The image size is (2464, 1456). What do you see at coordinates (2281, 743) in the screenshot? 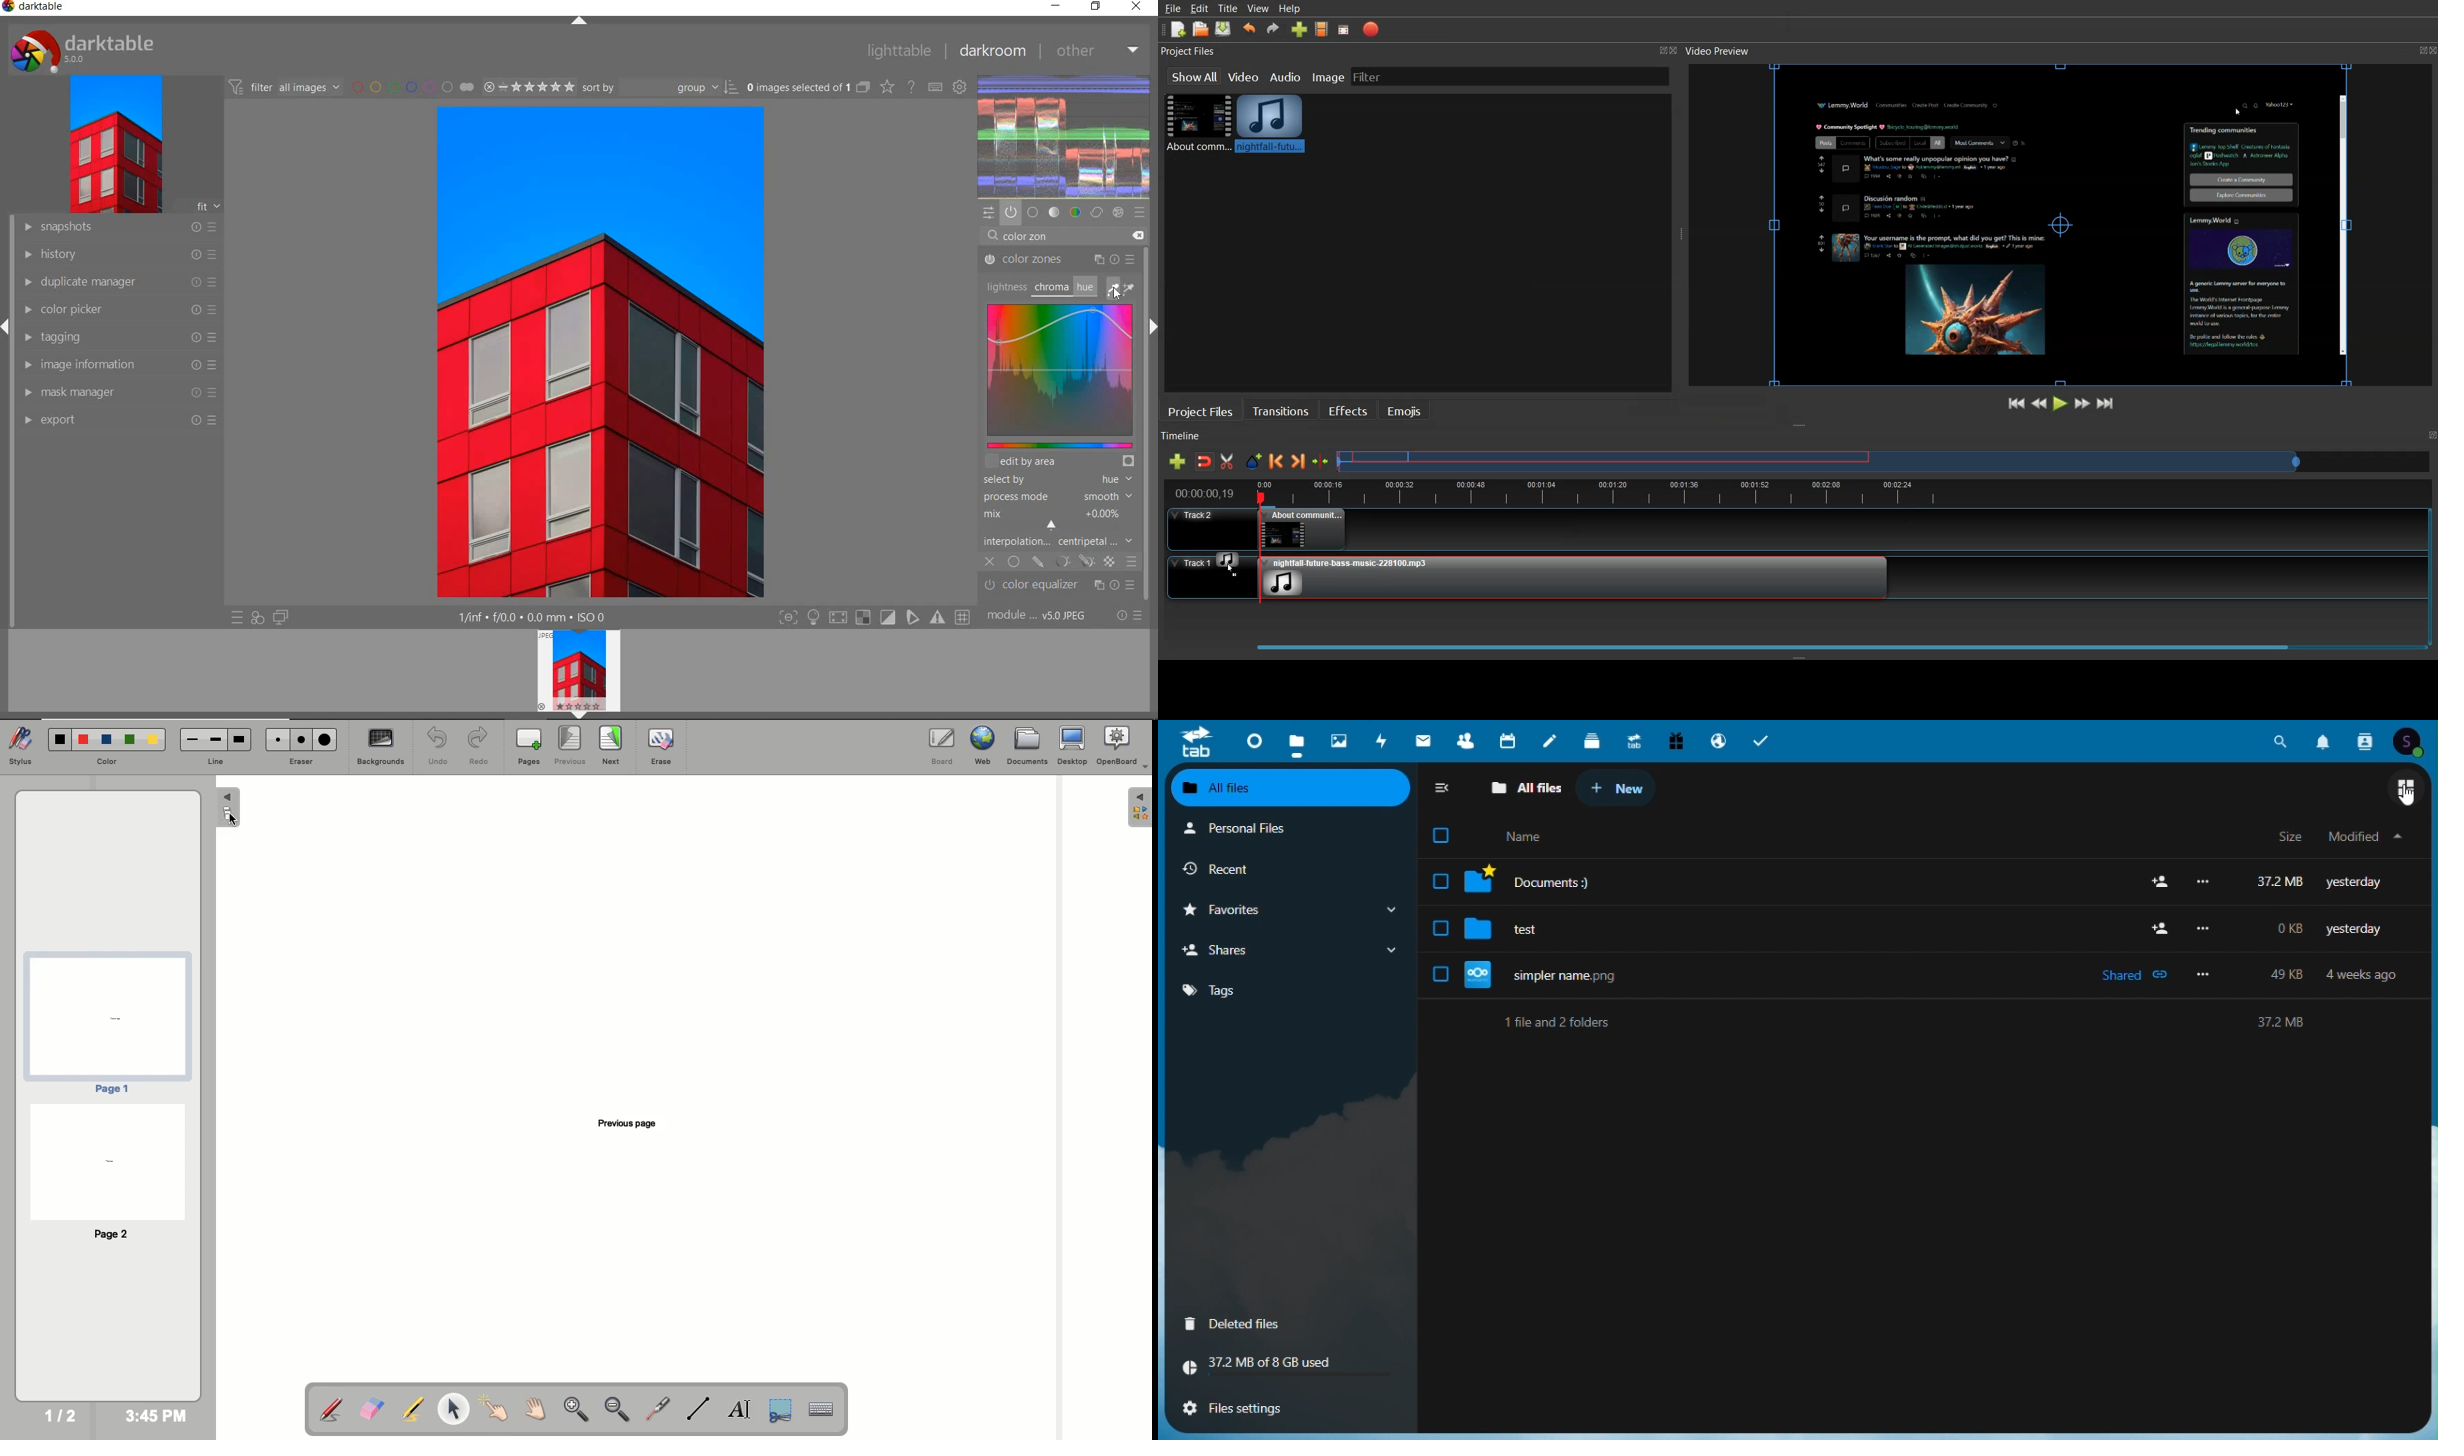
I see `search` at bounding box center [2281, 743].